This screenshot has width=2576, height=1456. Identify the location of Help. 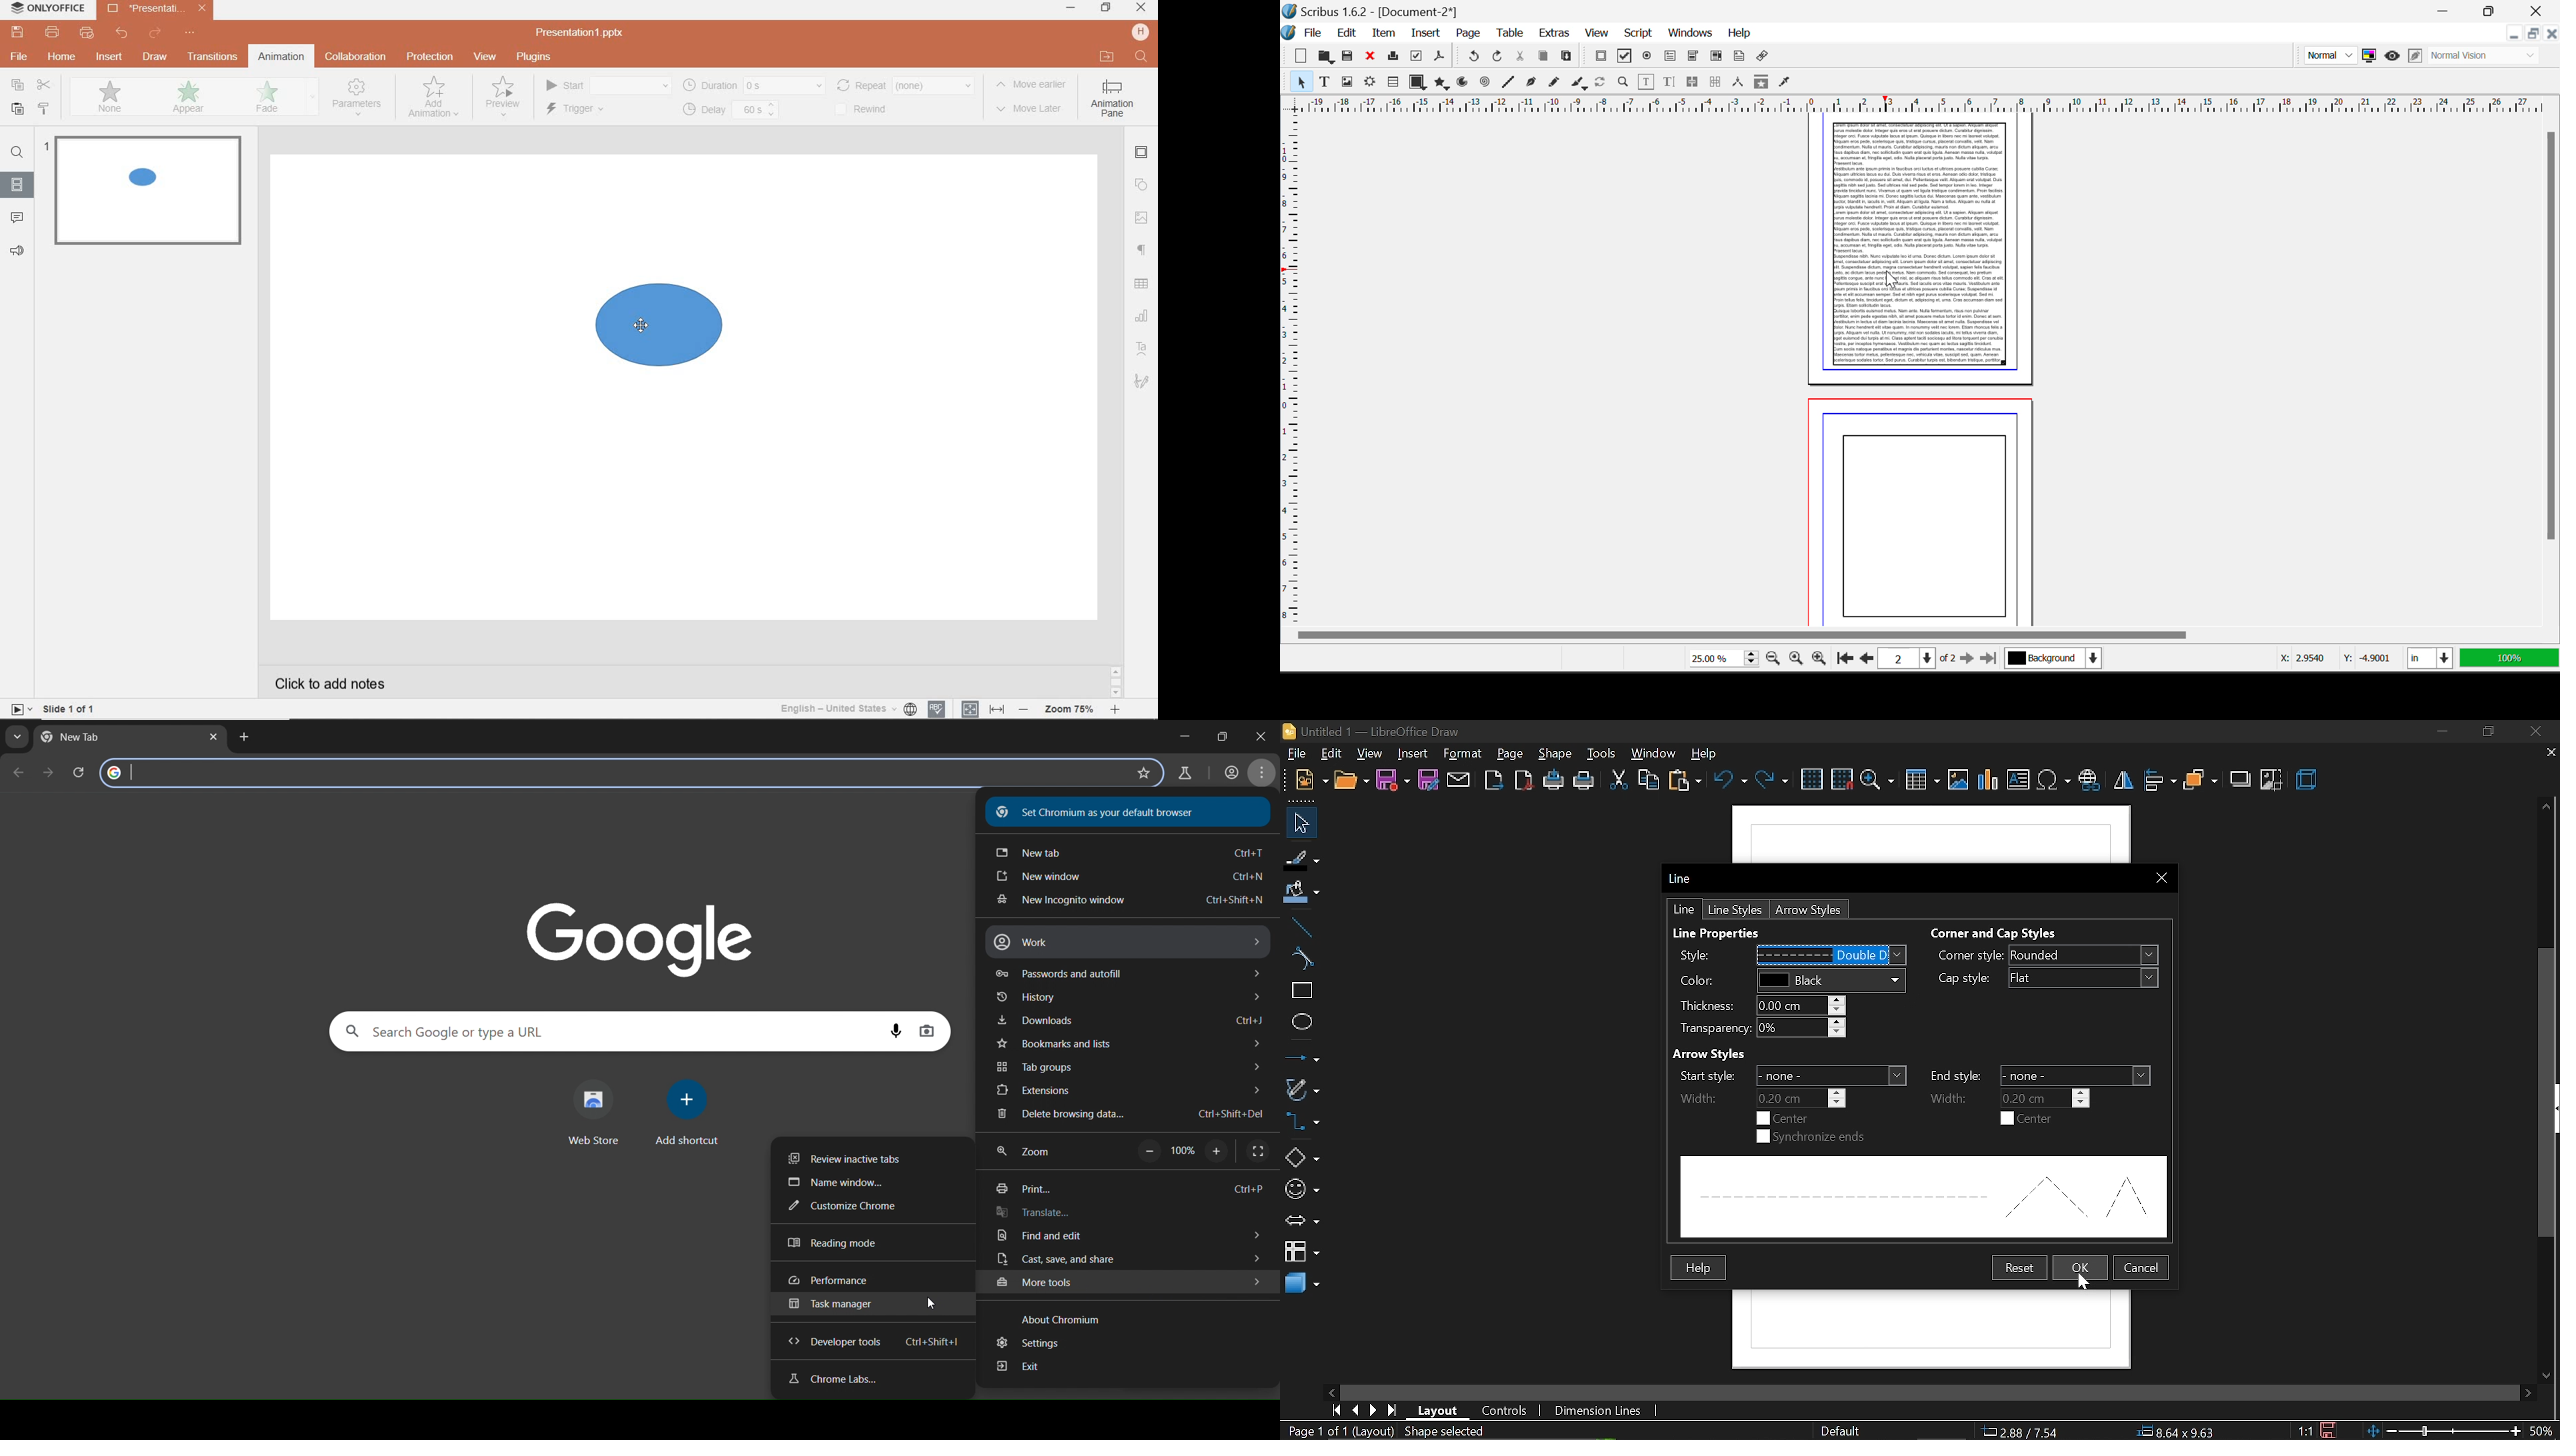
(1739, 33).